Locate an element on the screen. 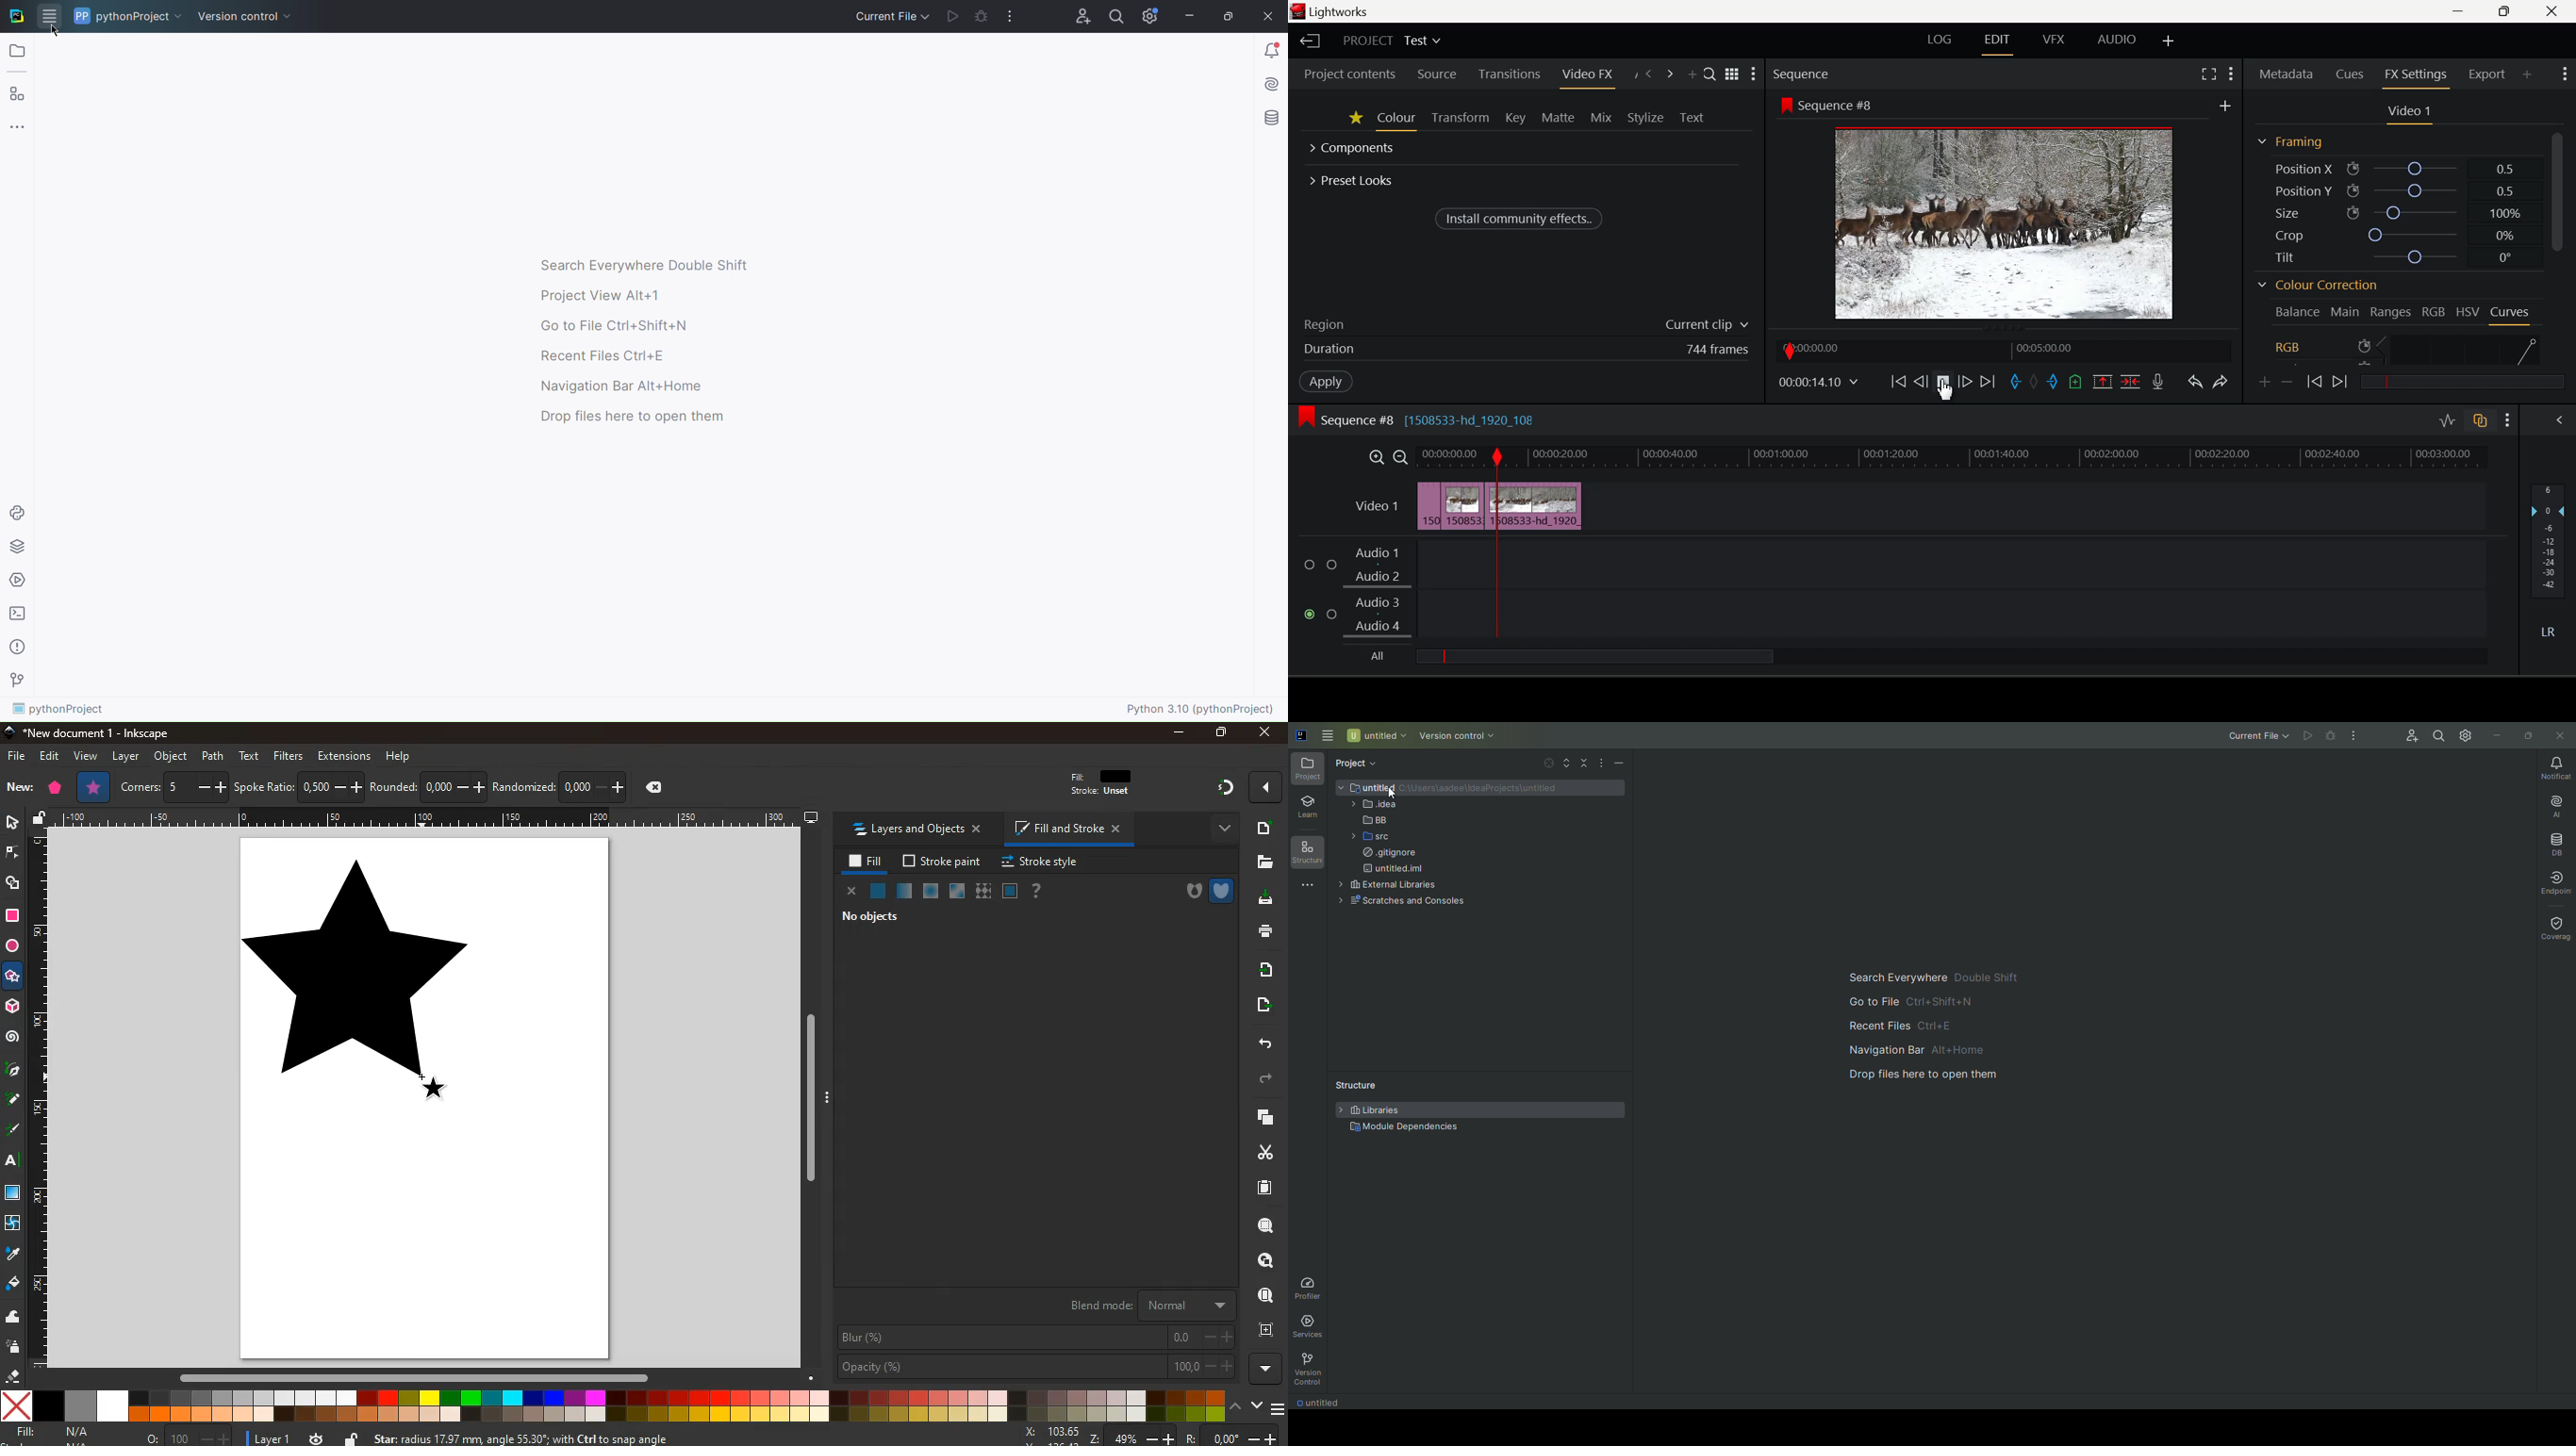 The width and height of the screenshot is (2576, 1456). circle is located at coordinates (14, 946).